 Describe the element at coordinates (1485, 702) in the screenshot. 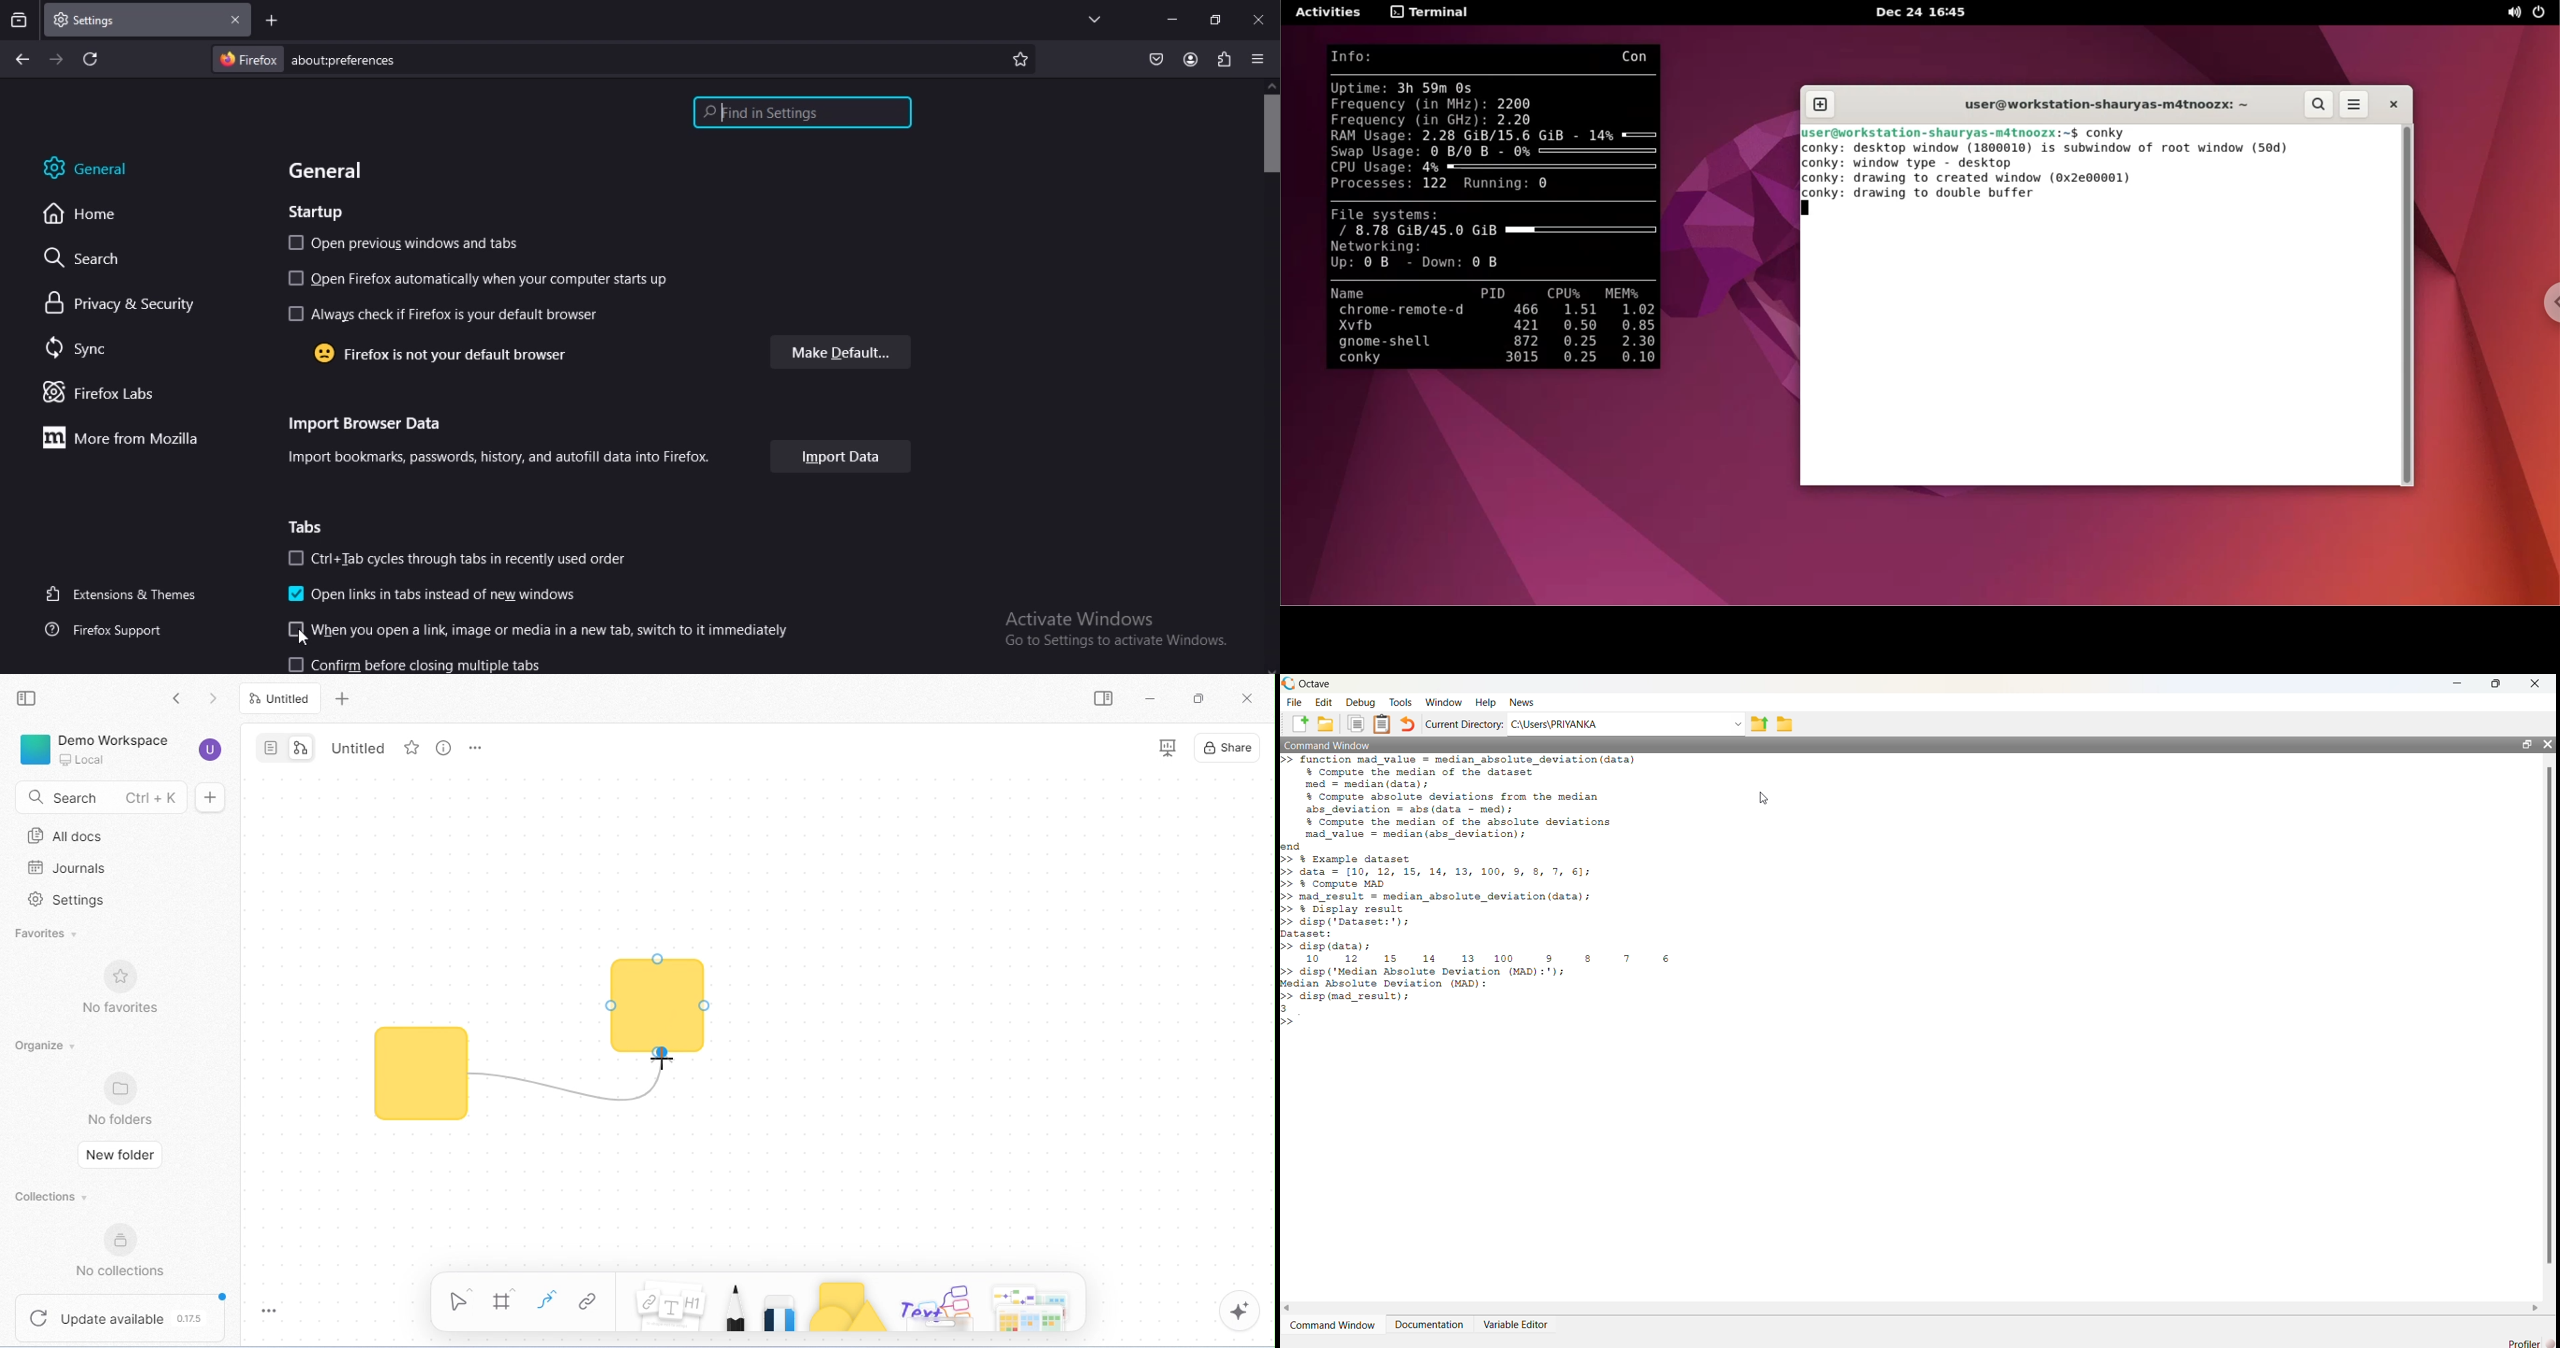

I see `Help` at that location.